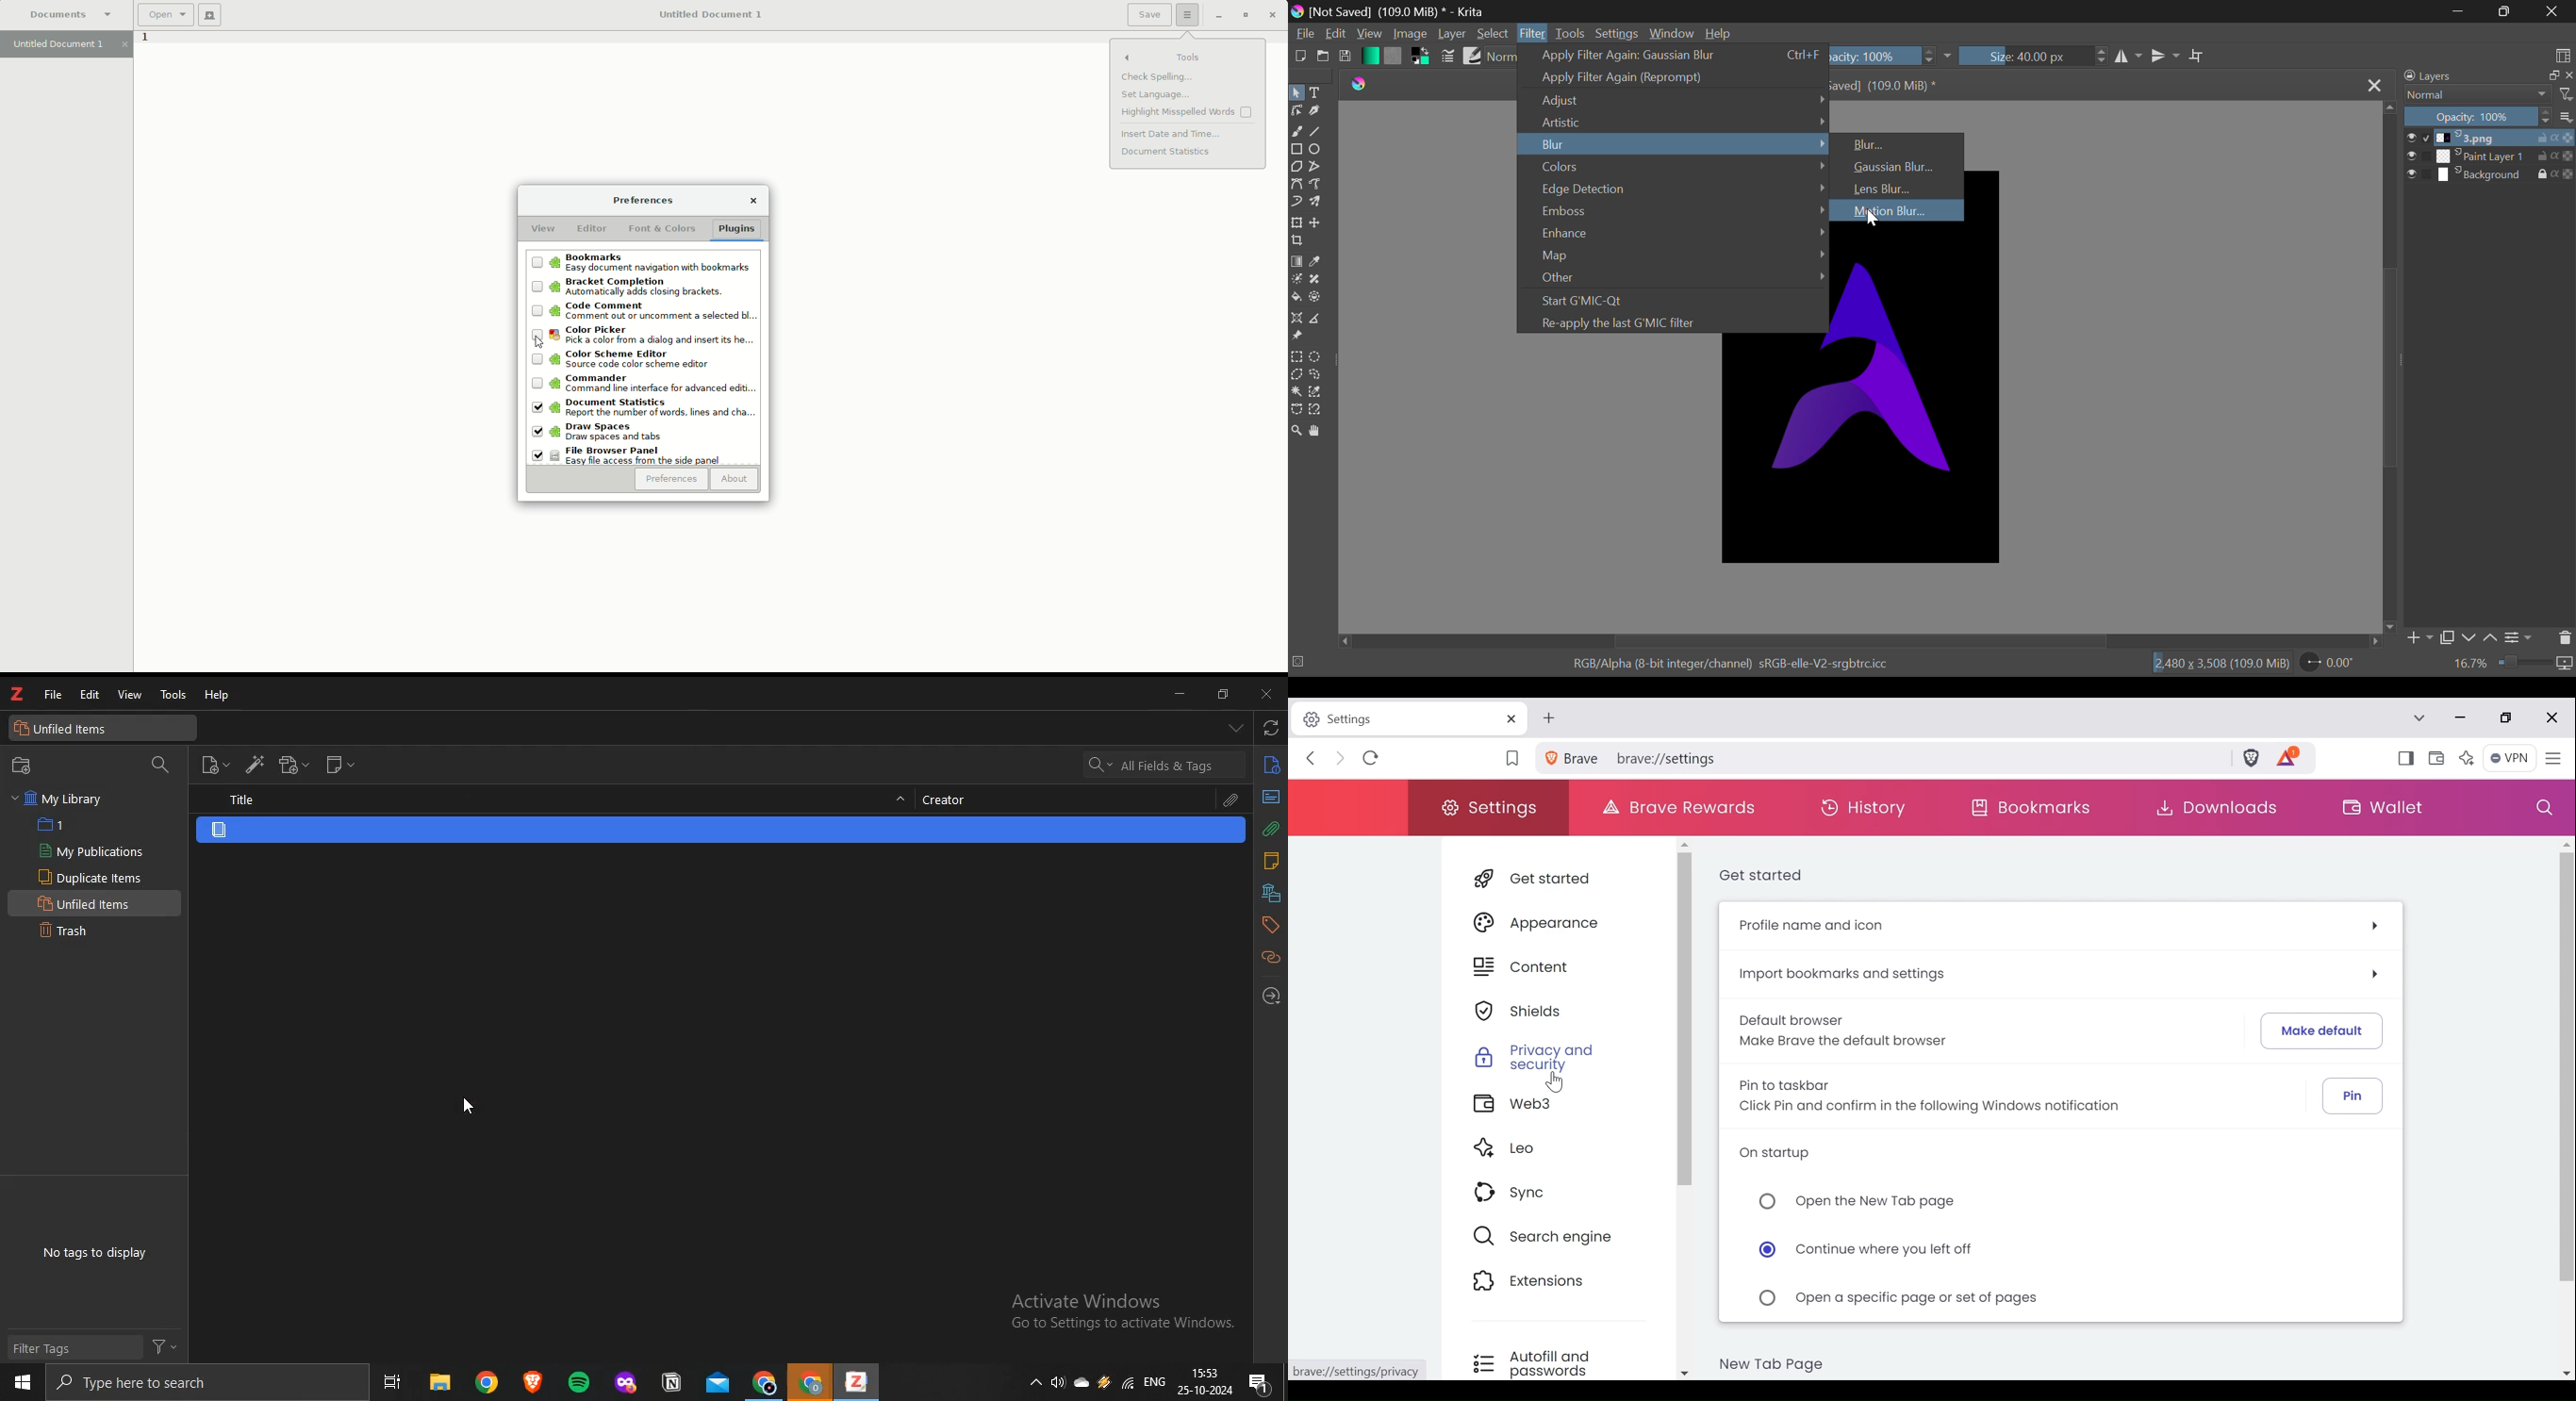  I want to click on Insert date and time, so click(1173, 134).